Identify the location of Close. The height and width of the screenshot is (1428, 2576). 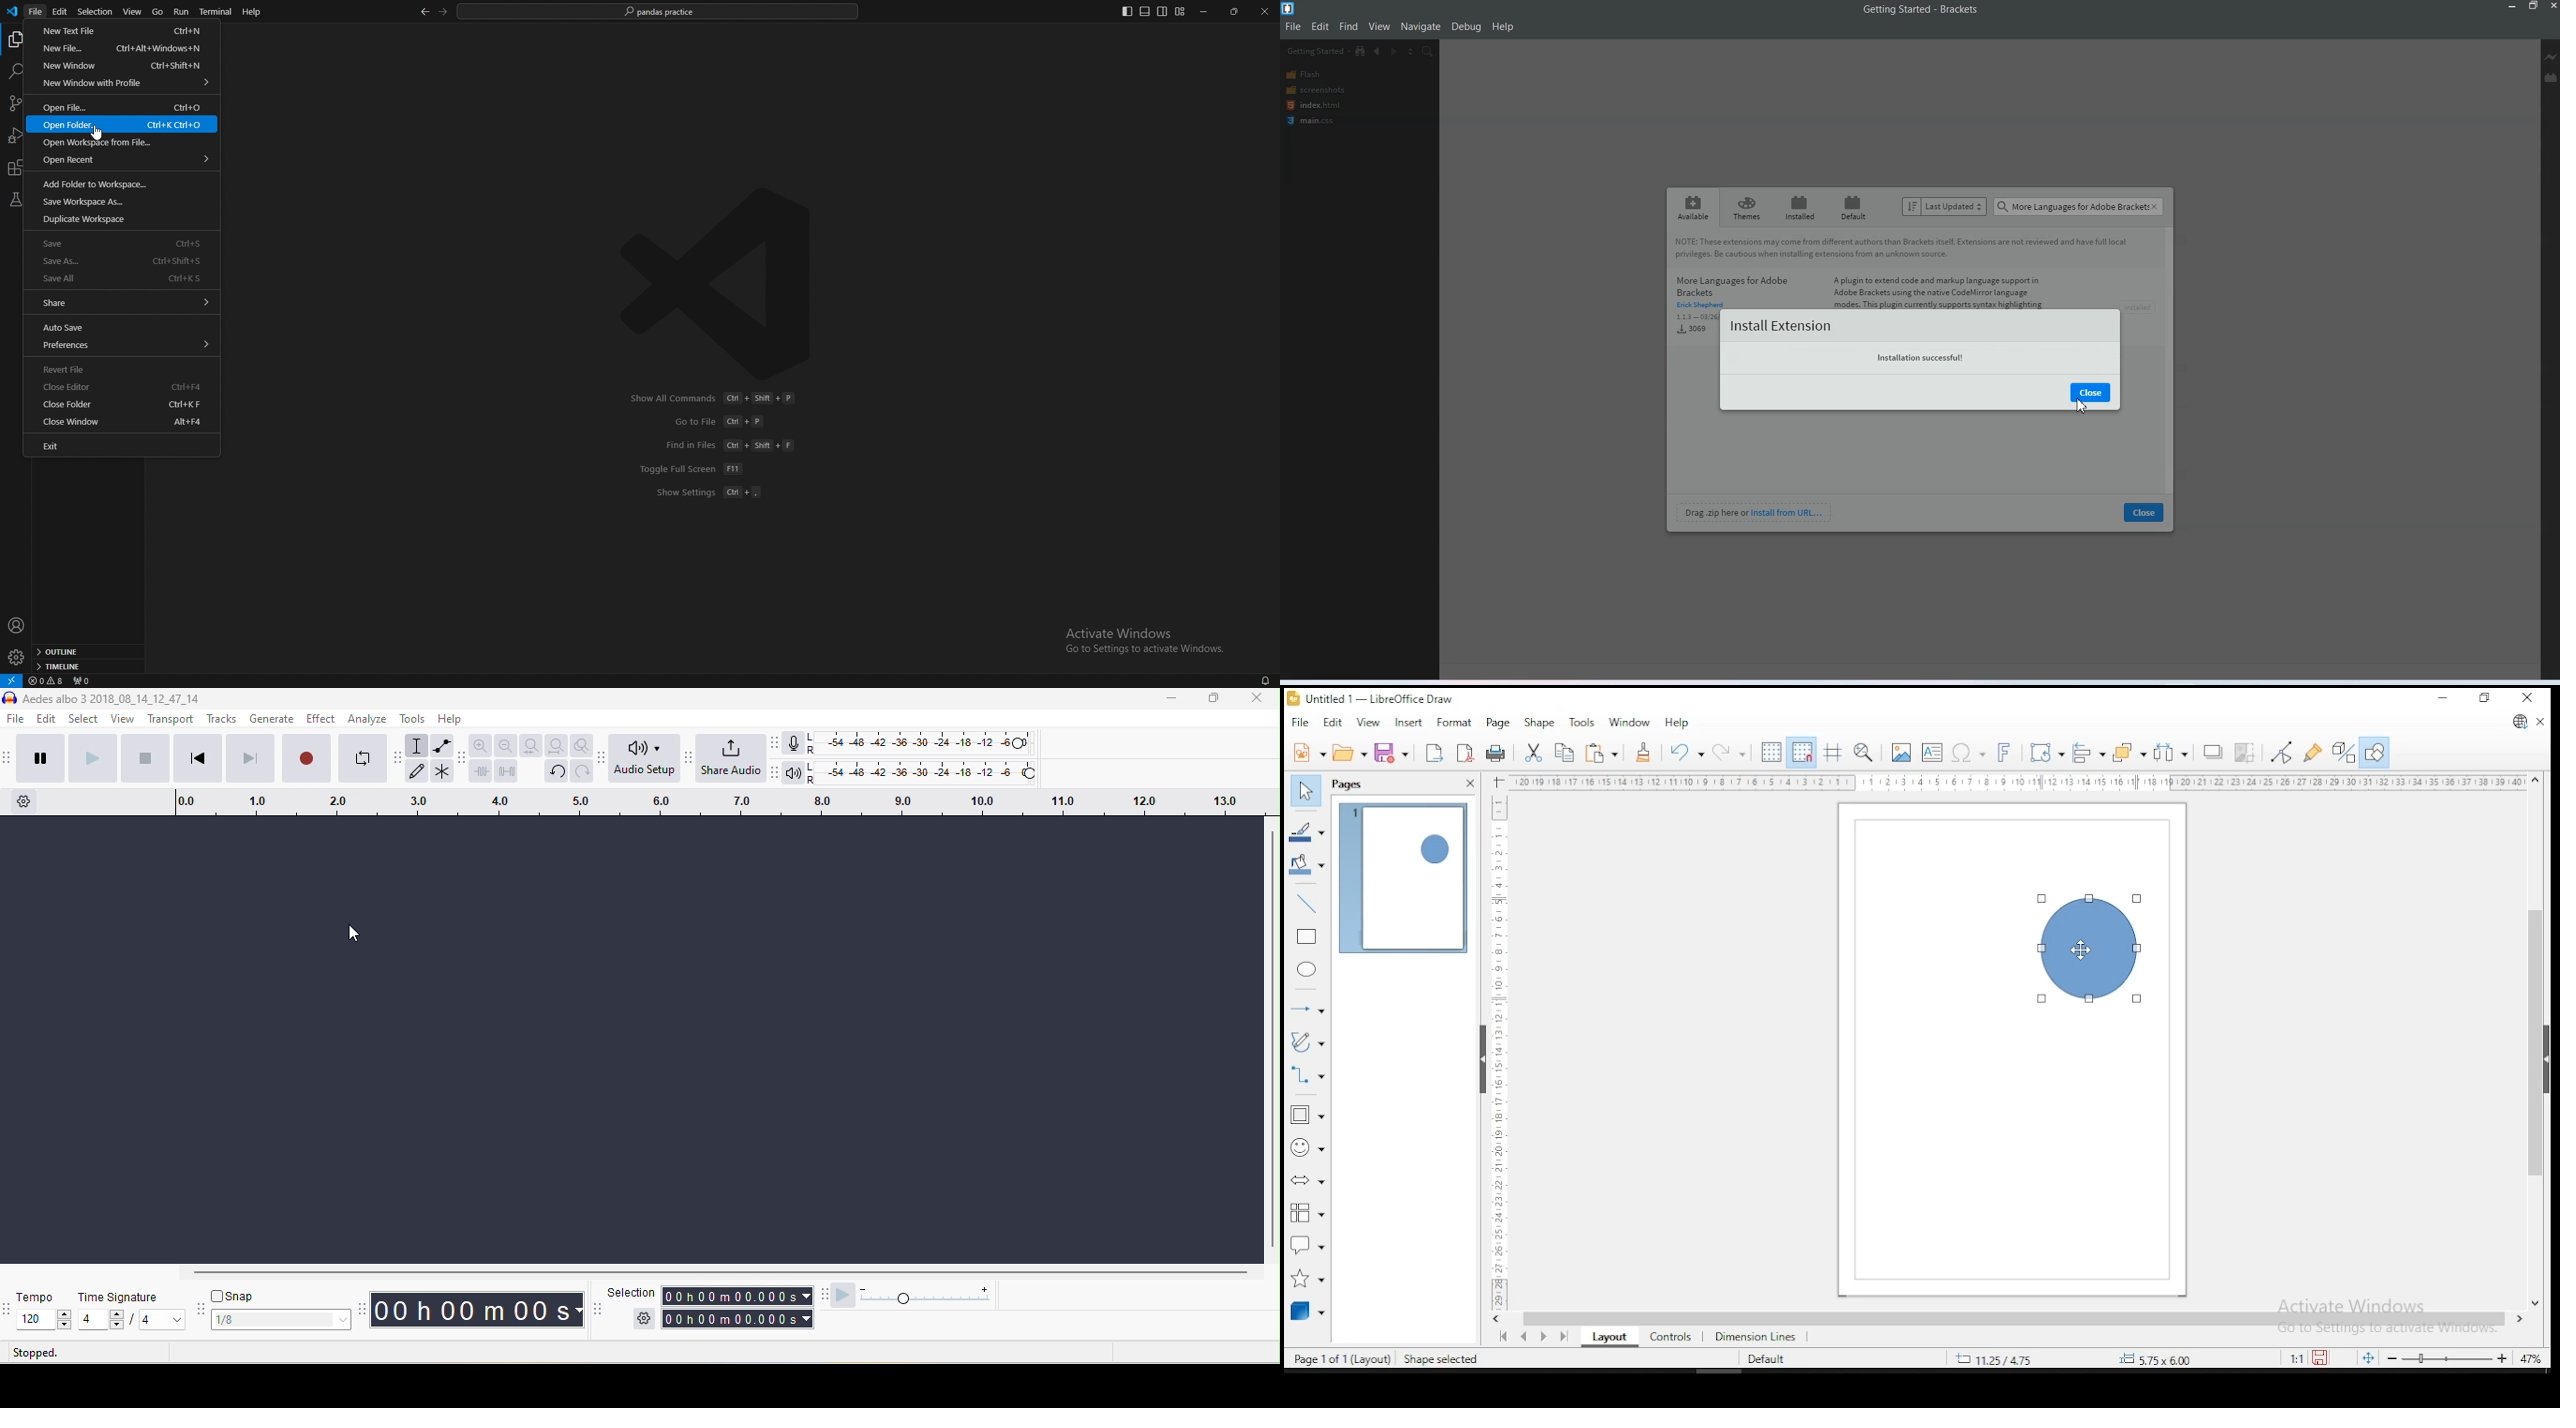
(2090, 393).